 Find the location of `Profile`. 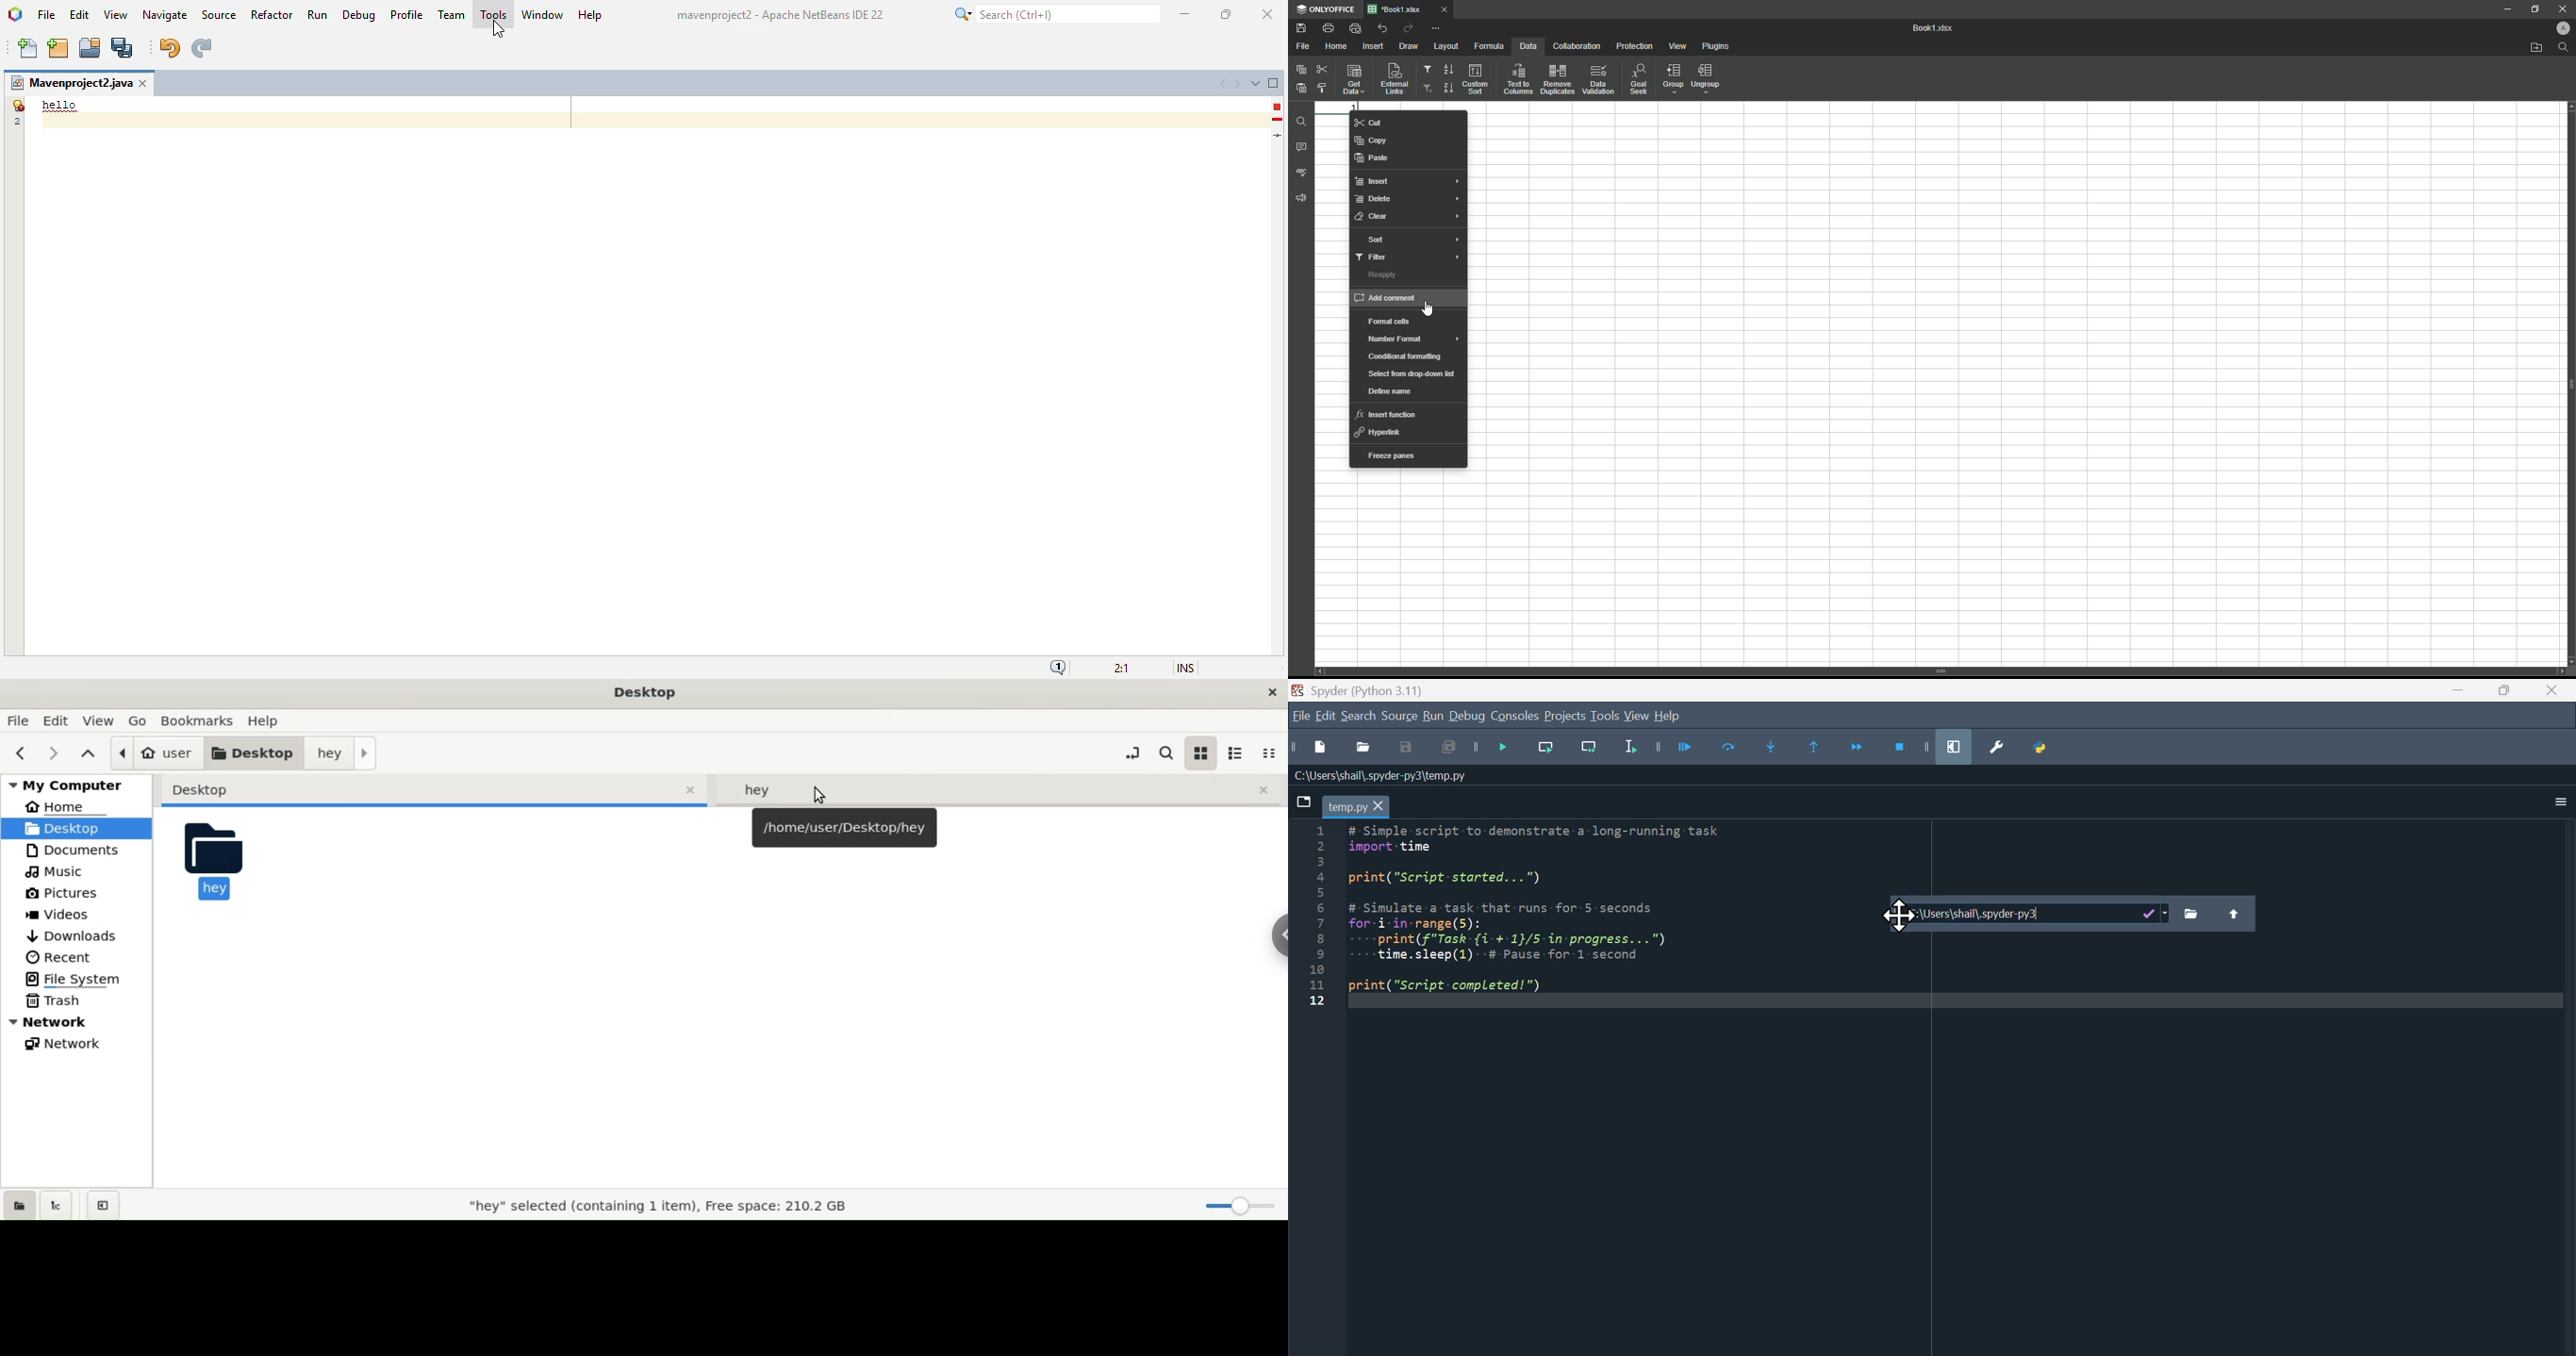

Profile is located at coordinates (2558, 28).